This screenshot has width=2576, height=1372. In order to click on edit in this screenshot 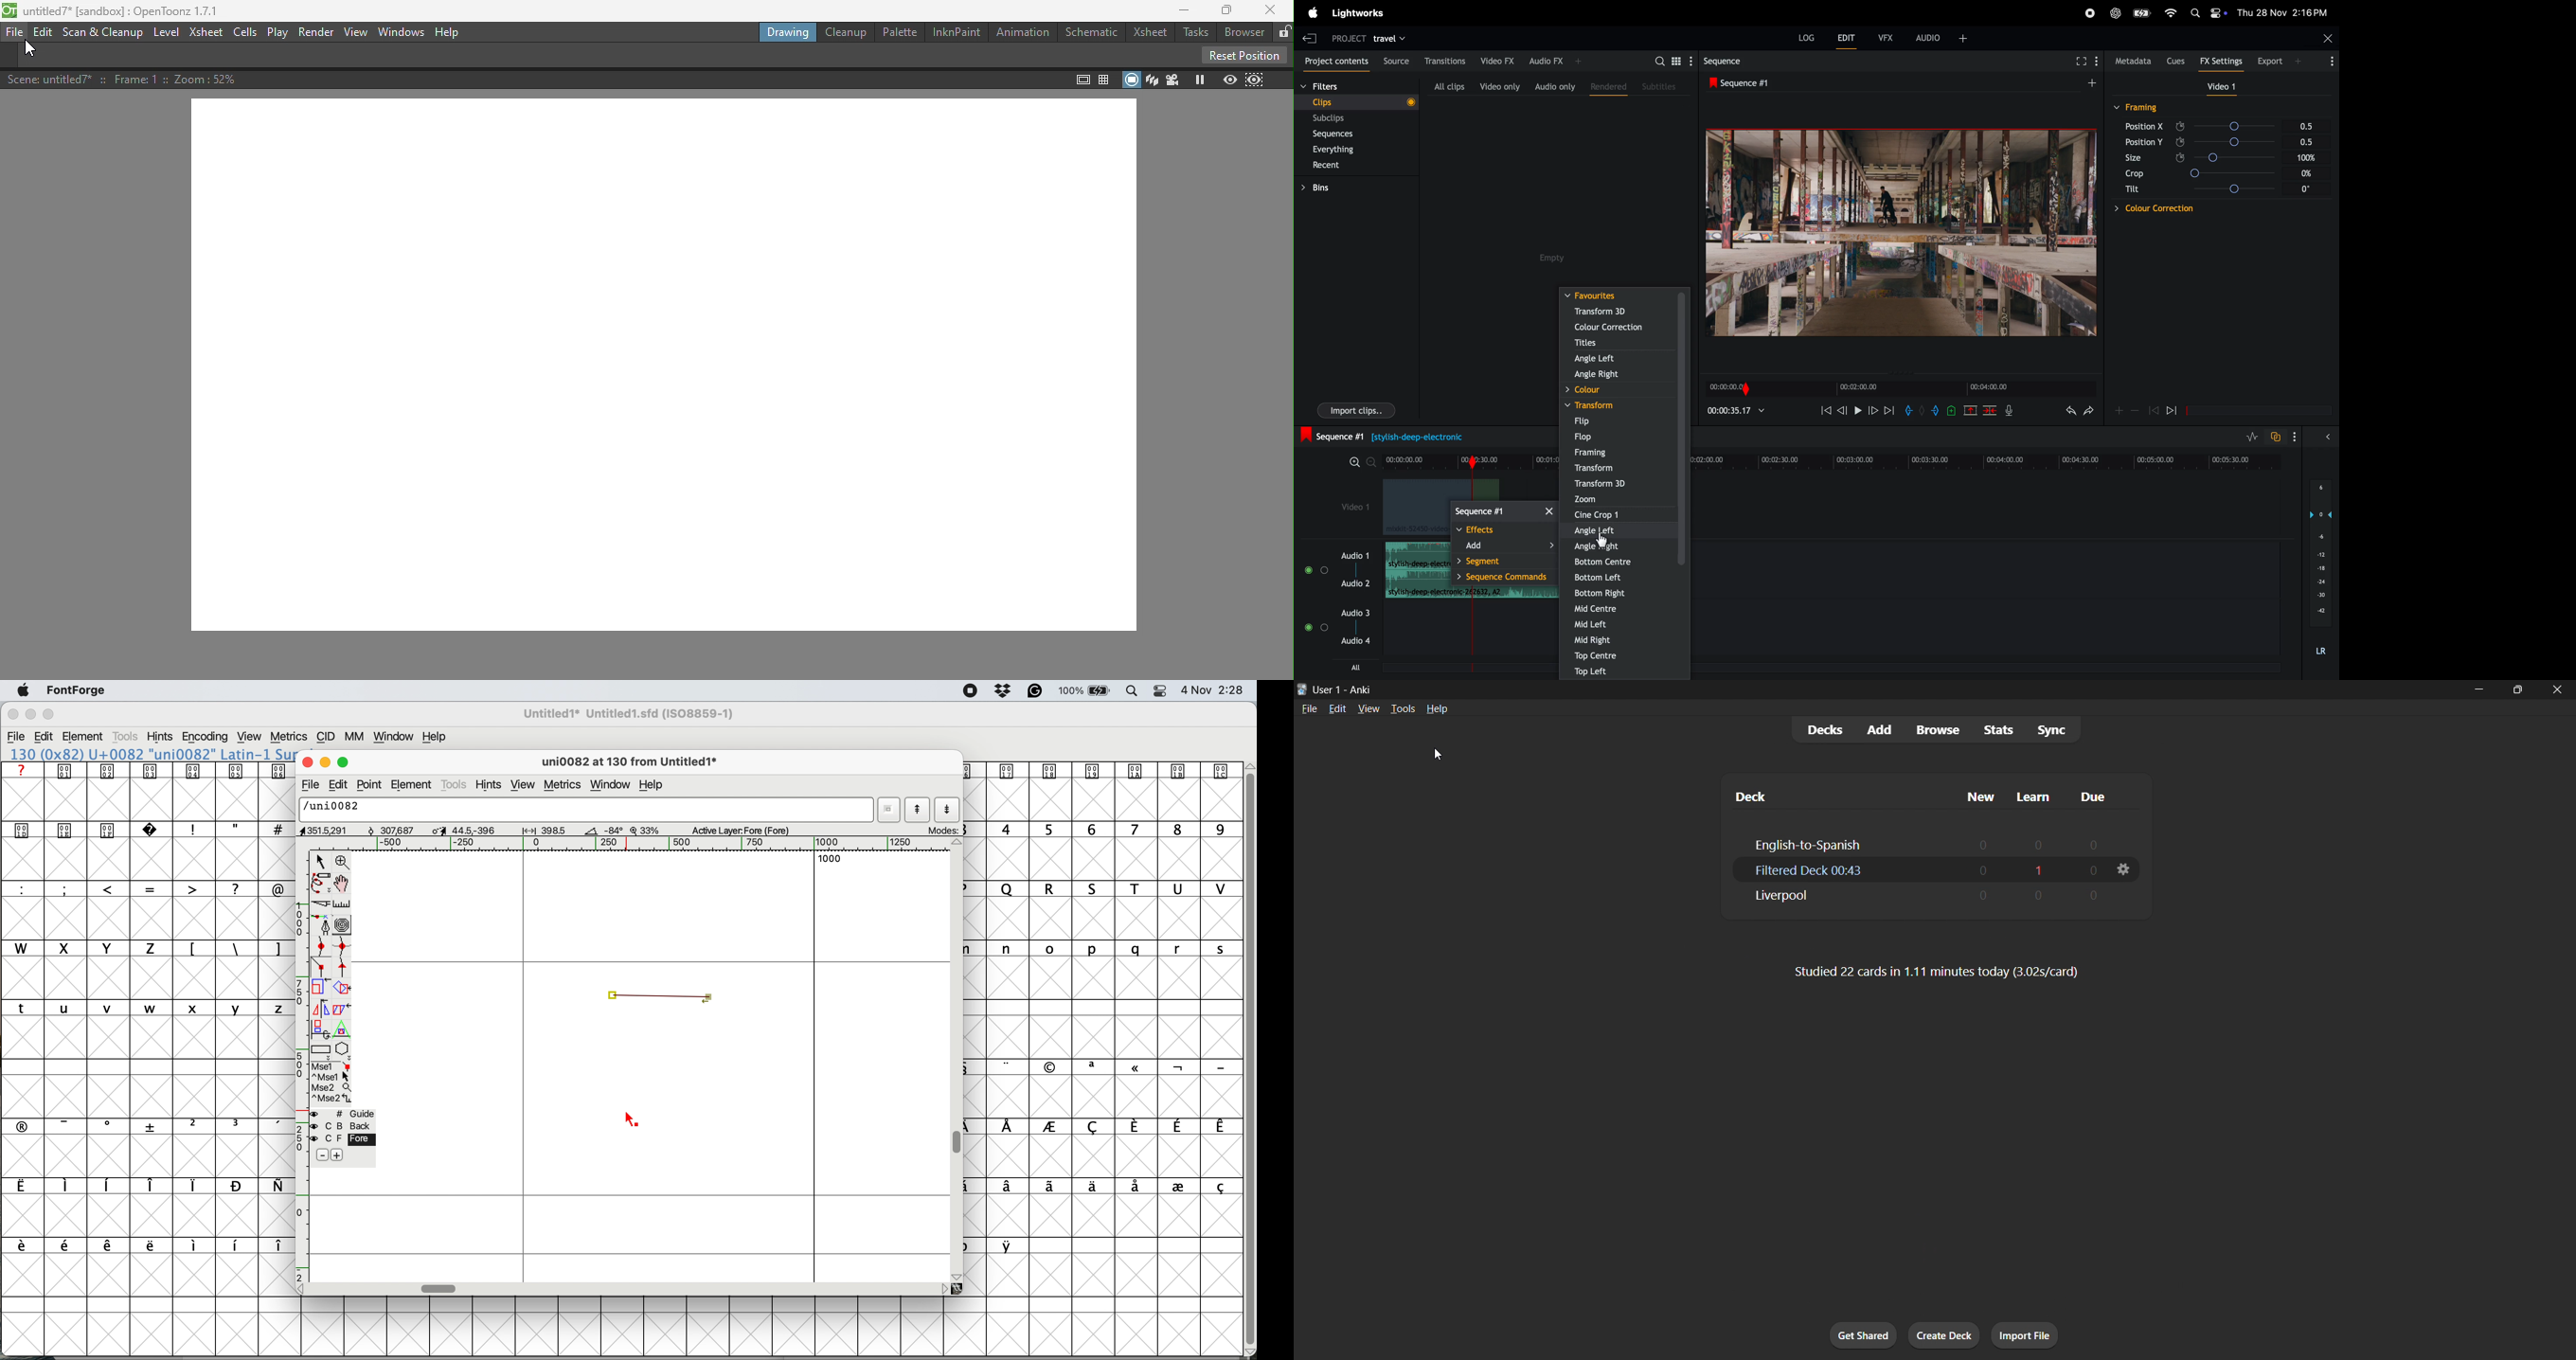, I will do `click(1847, 40)`.